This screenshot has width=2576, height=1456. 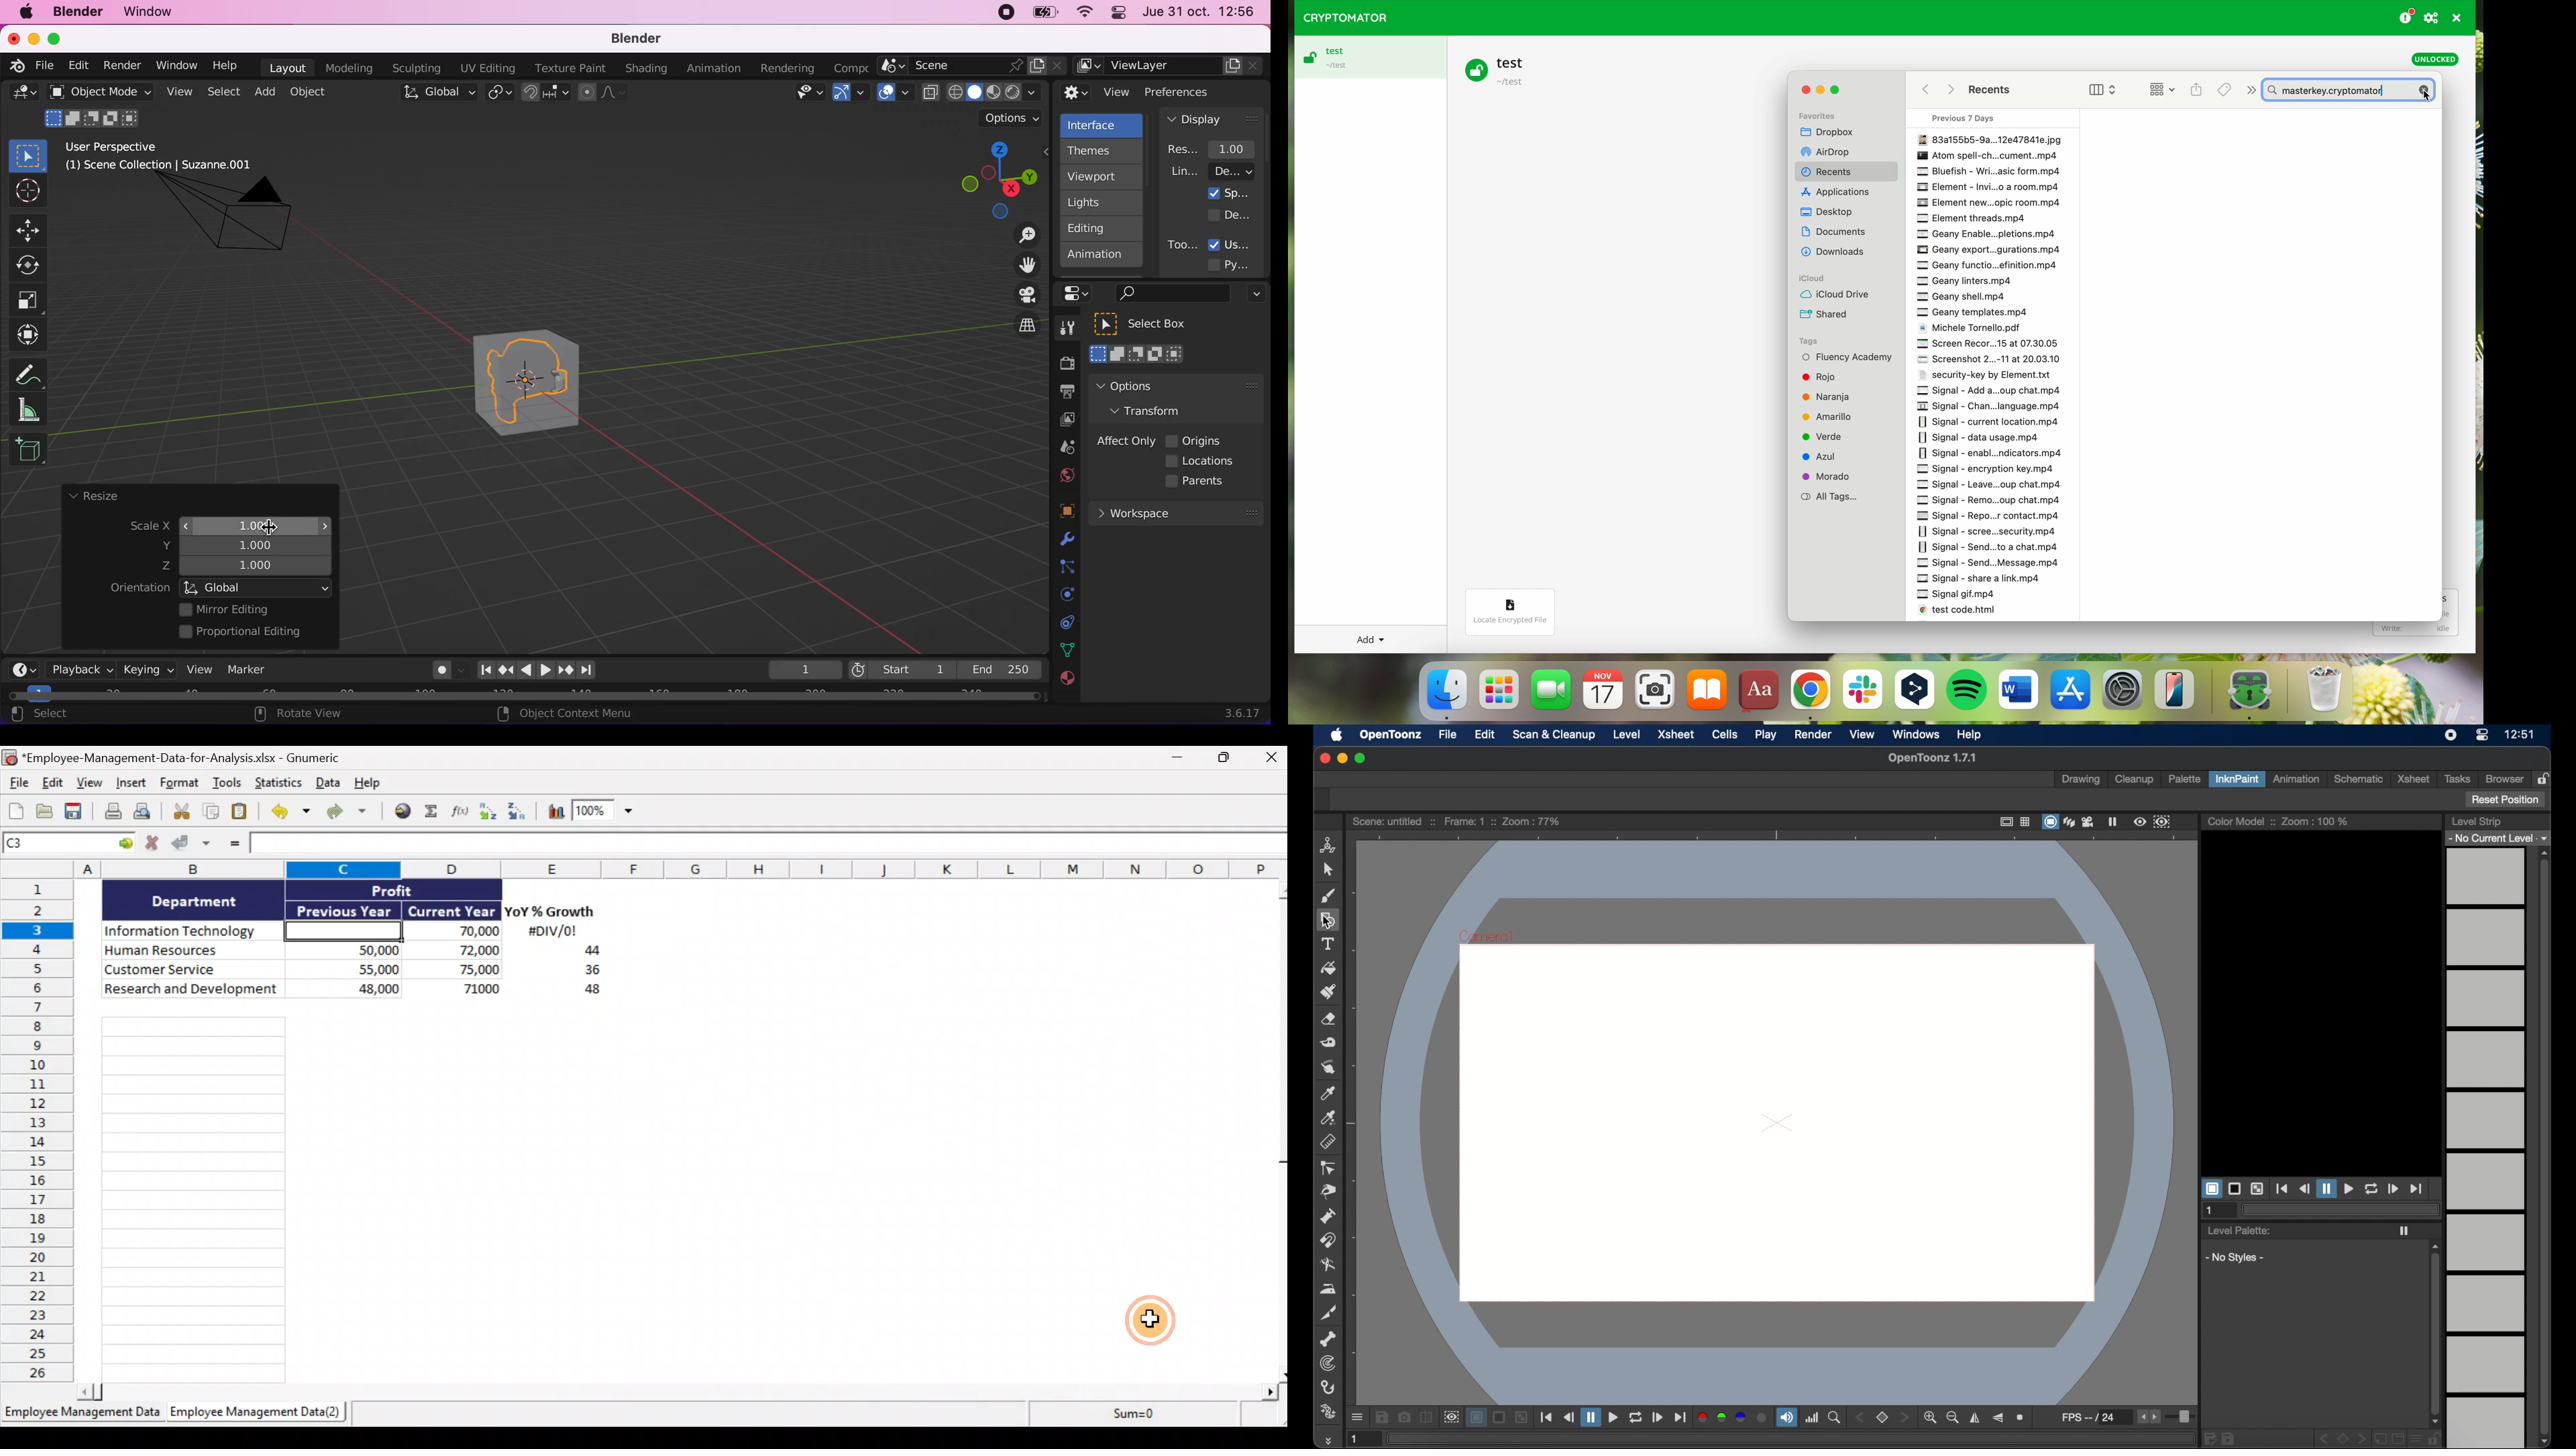 What do you see at coordinates (551, 932) in the screenshot?
I see `#DIV/0!` at bounding box center [551, 932].